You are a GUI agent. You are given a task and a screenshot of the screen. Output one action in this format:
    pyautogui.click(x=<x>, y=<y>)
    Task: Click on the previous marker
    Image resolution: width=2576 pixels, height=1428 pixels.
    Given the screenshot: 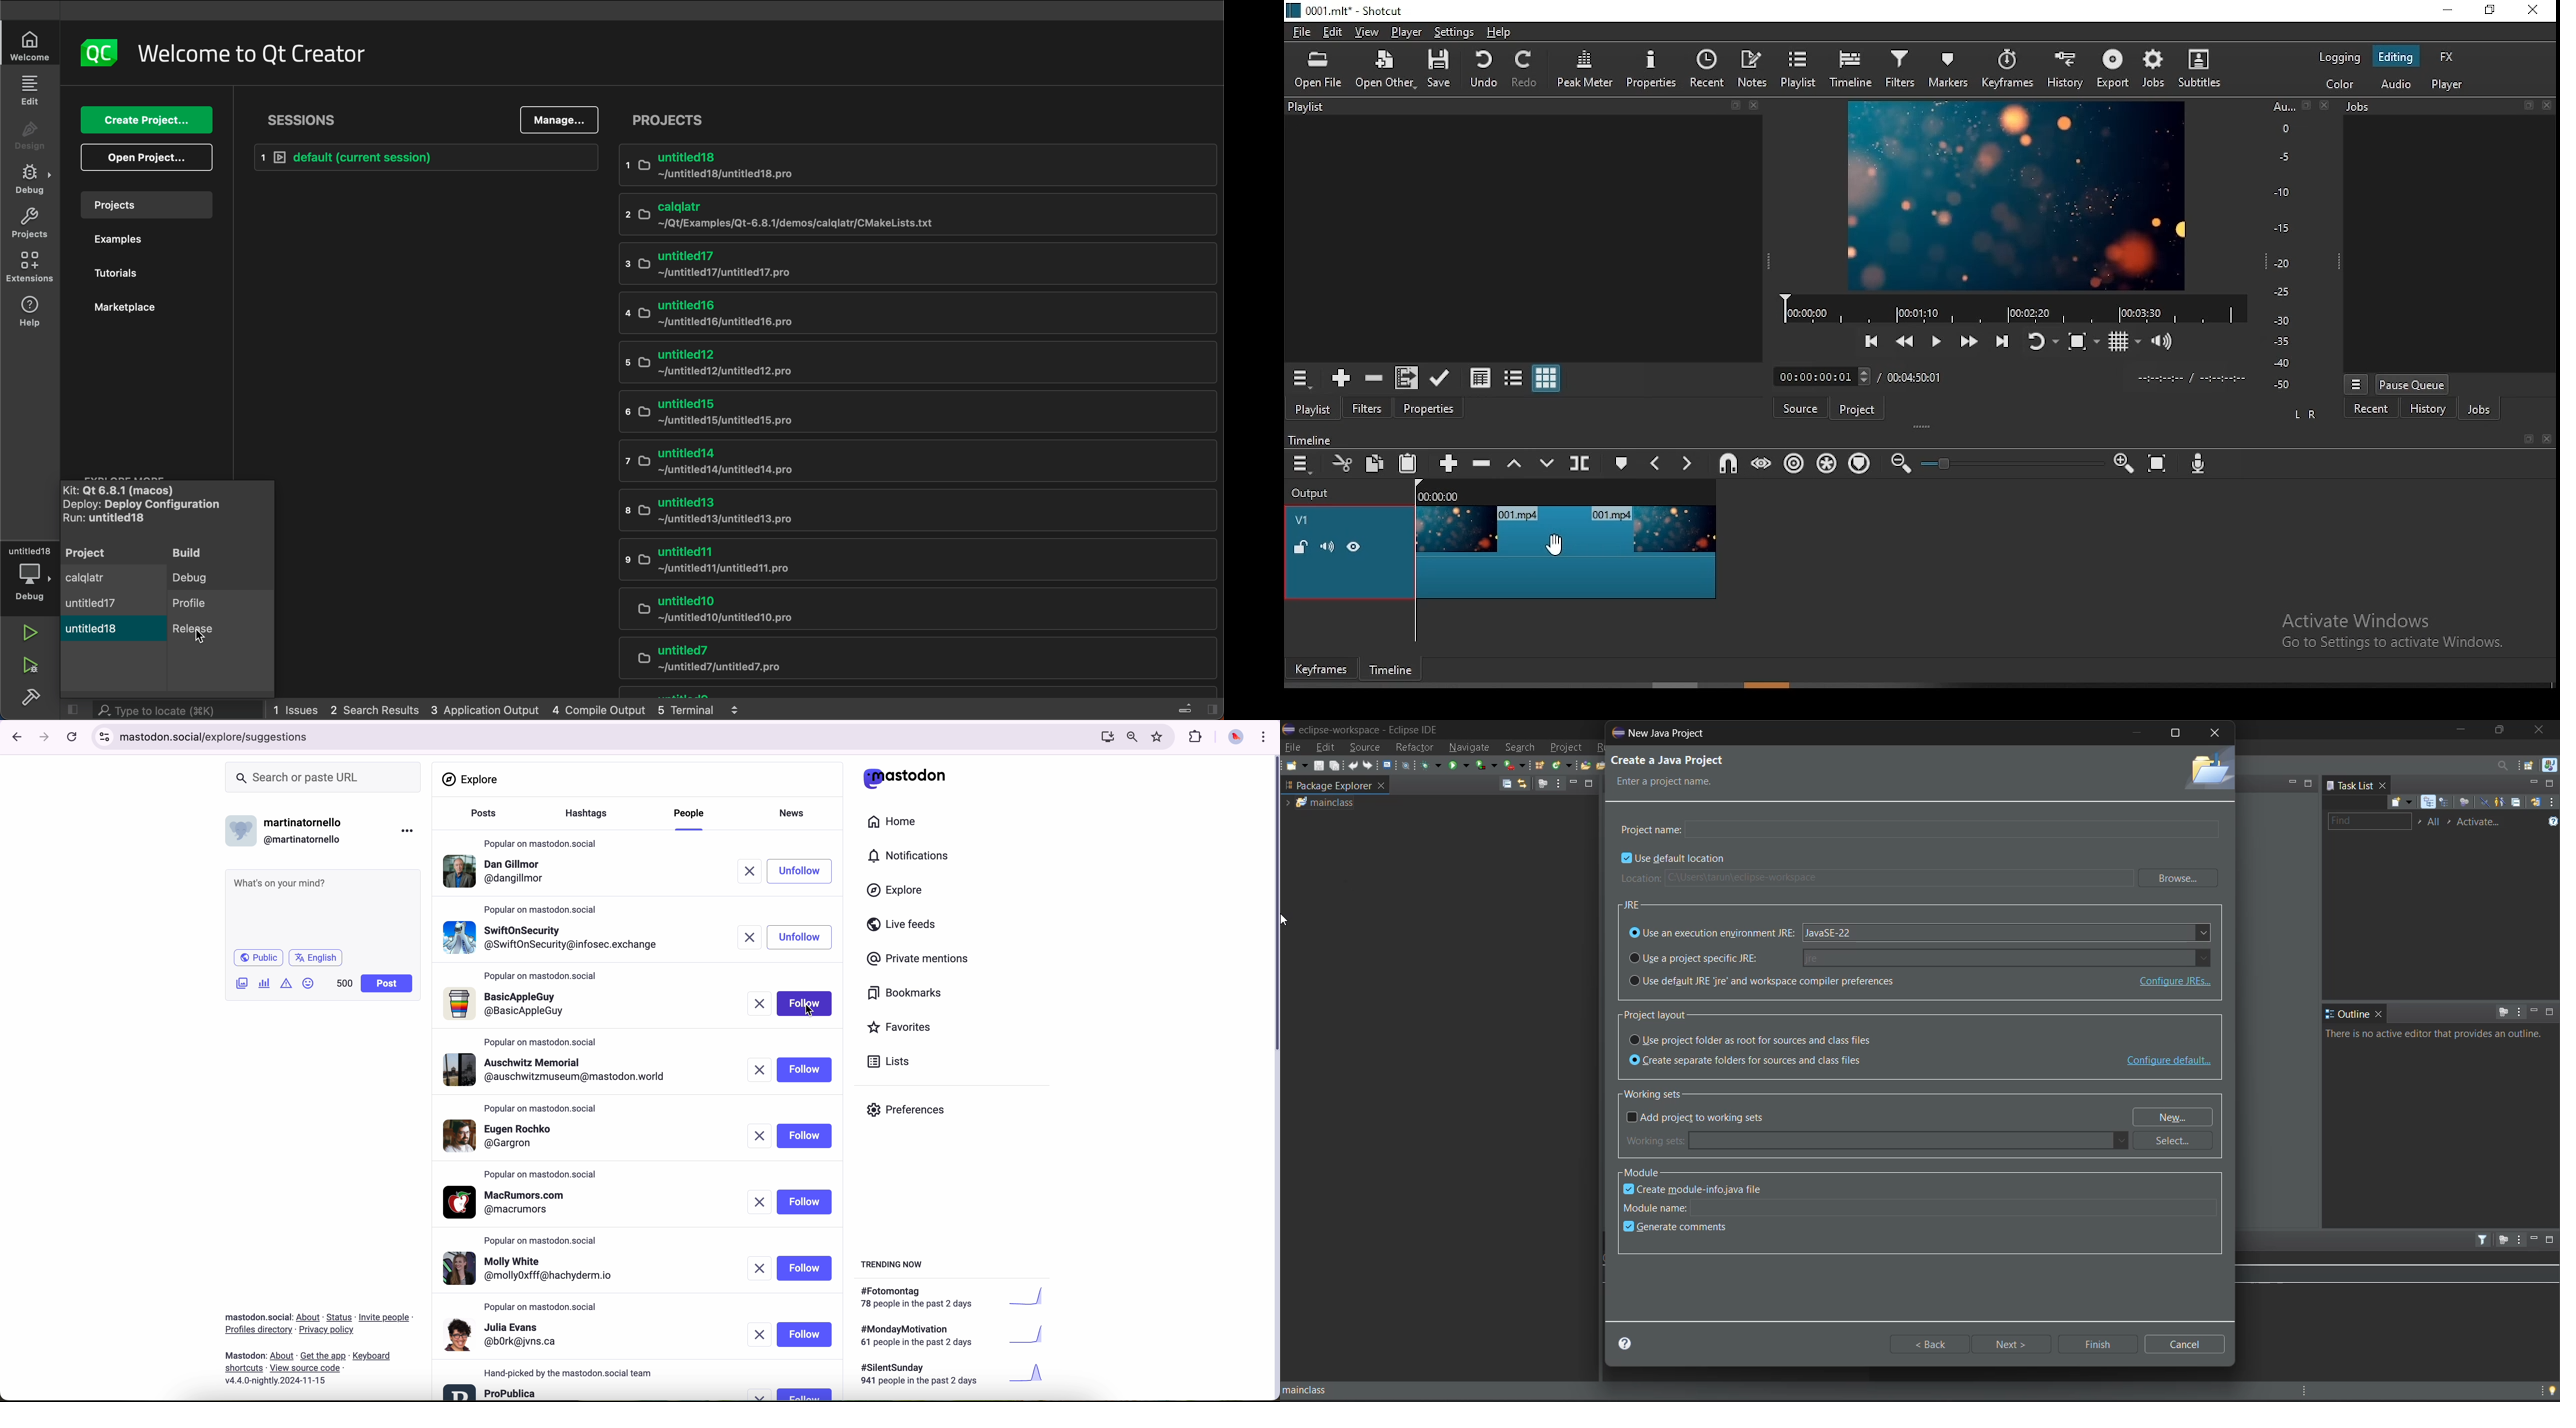 What is the action you would take?
    pyautogui.click(x=1655, y=461)
    